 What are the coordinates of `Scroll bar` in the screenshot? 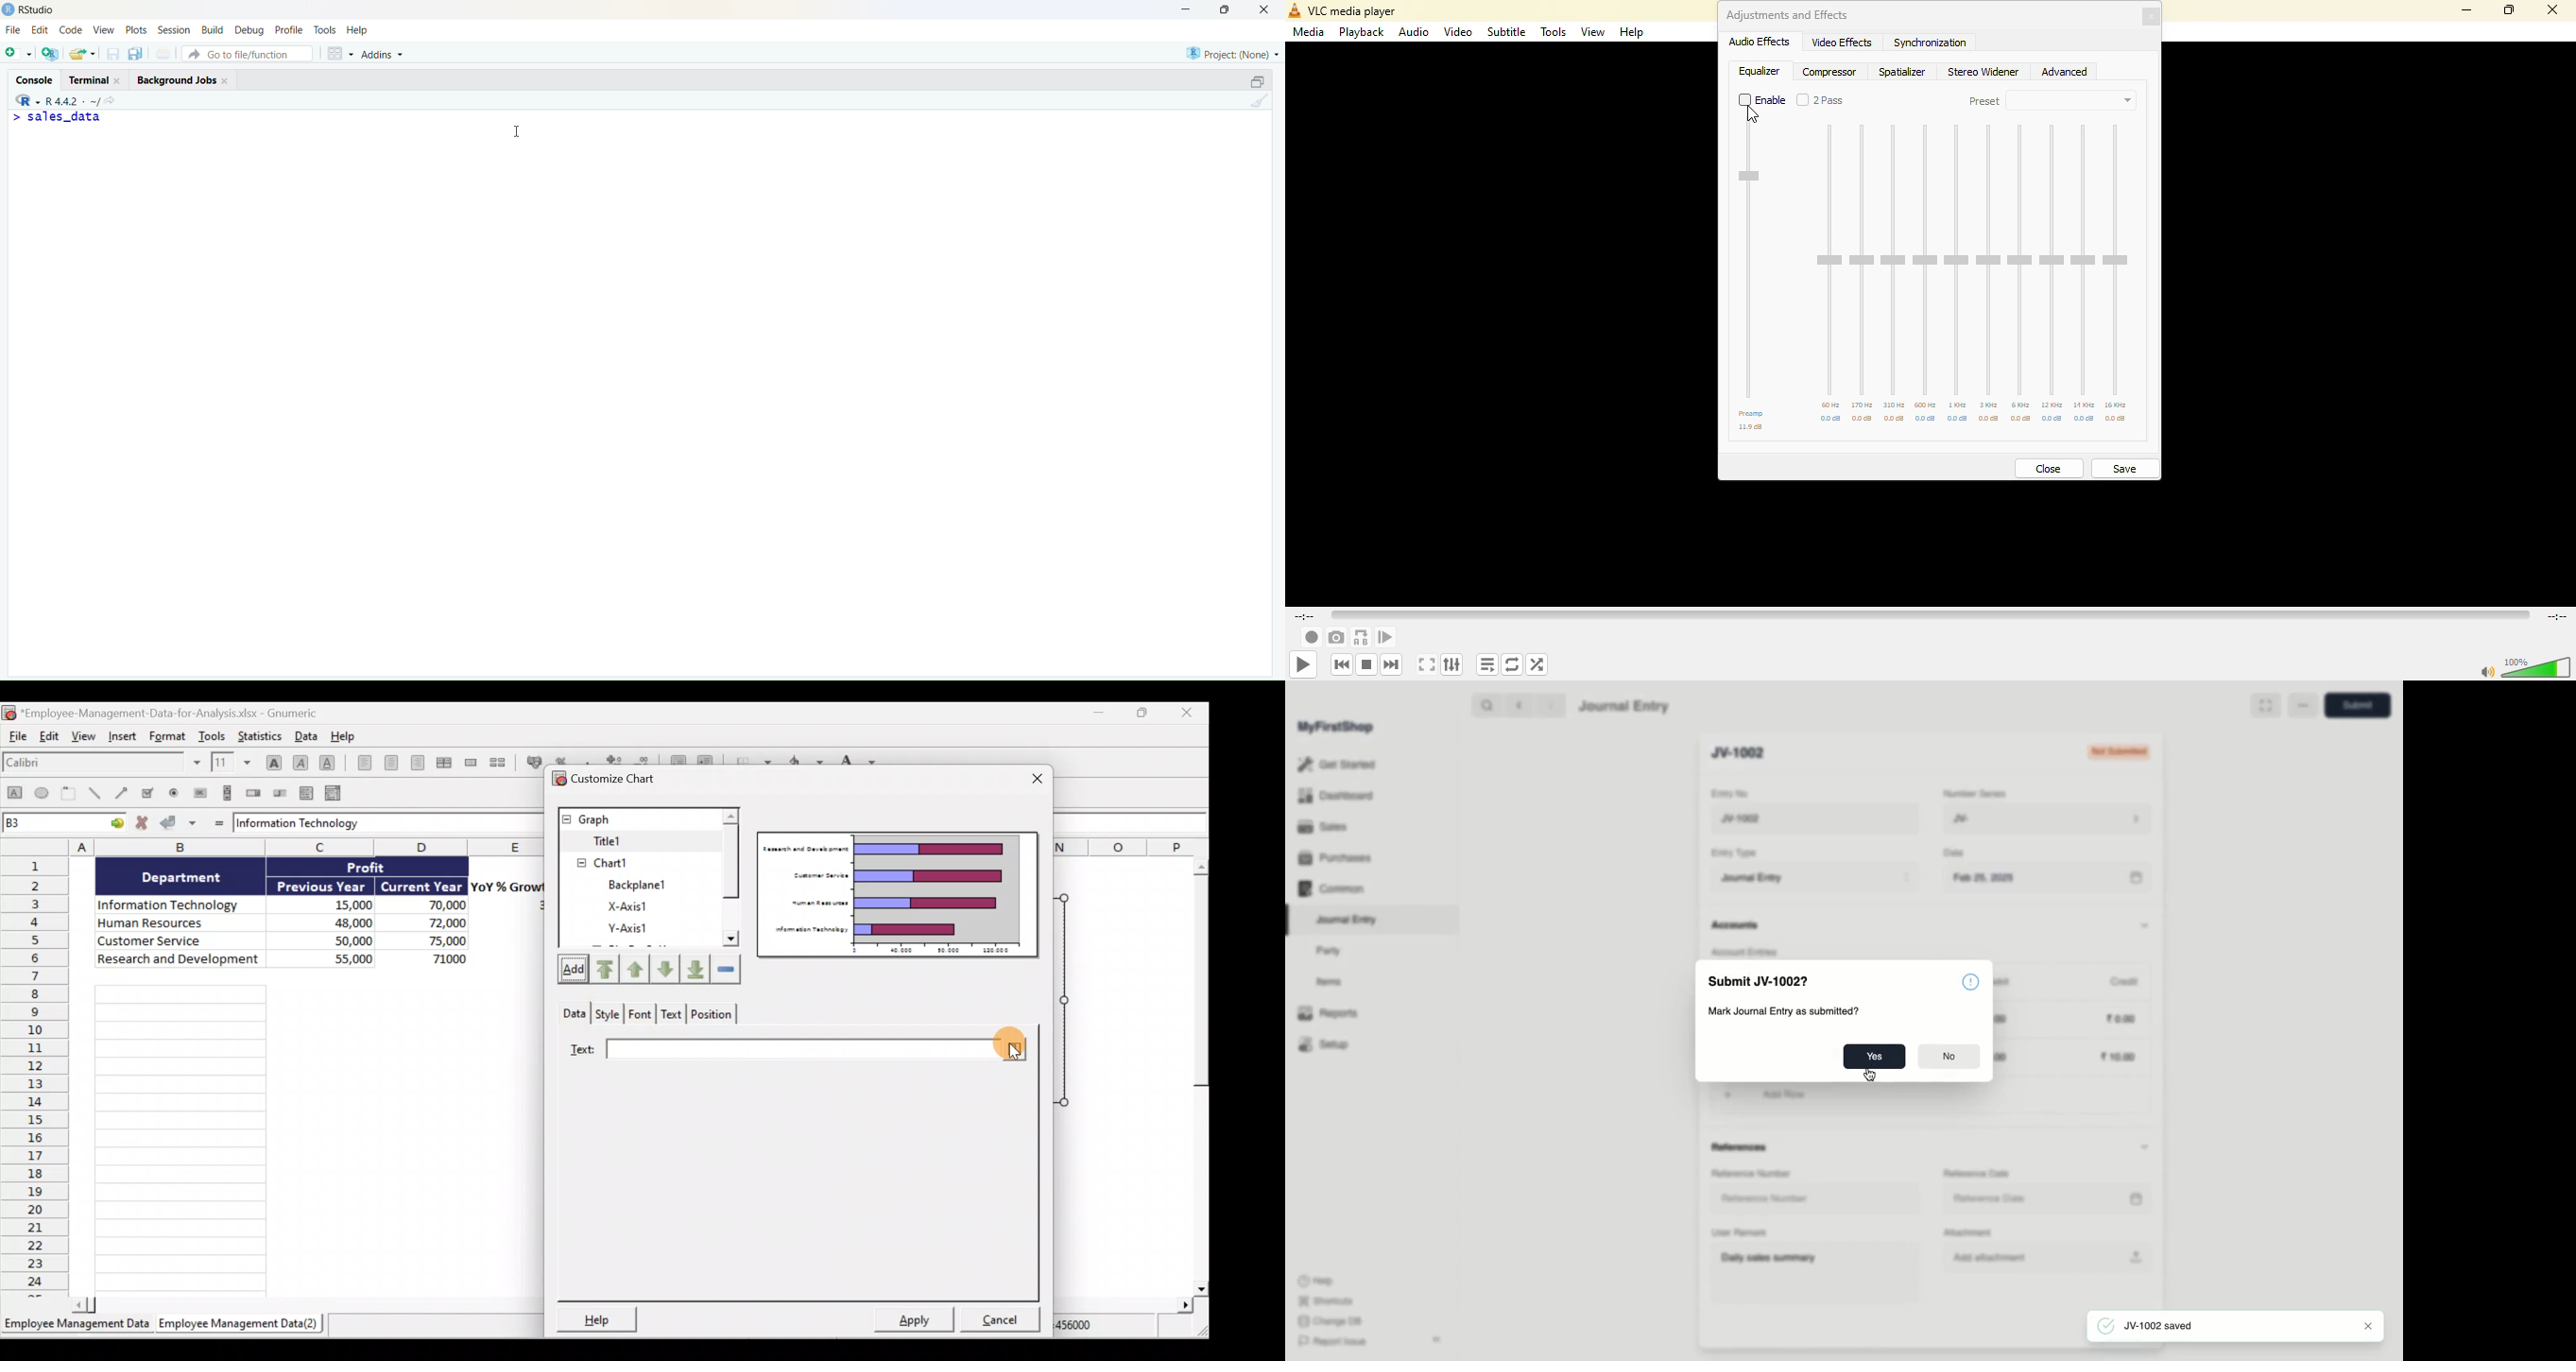 It's located at (1195, 1074).